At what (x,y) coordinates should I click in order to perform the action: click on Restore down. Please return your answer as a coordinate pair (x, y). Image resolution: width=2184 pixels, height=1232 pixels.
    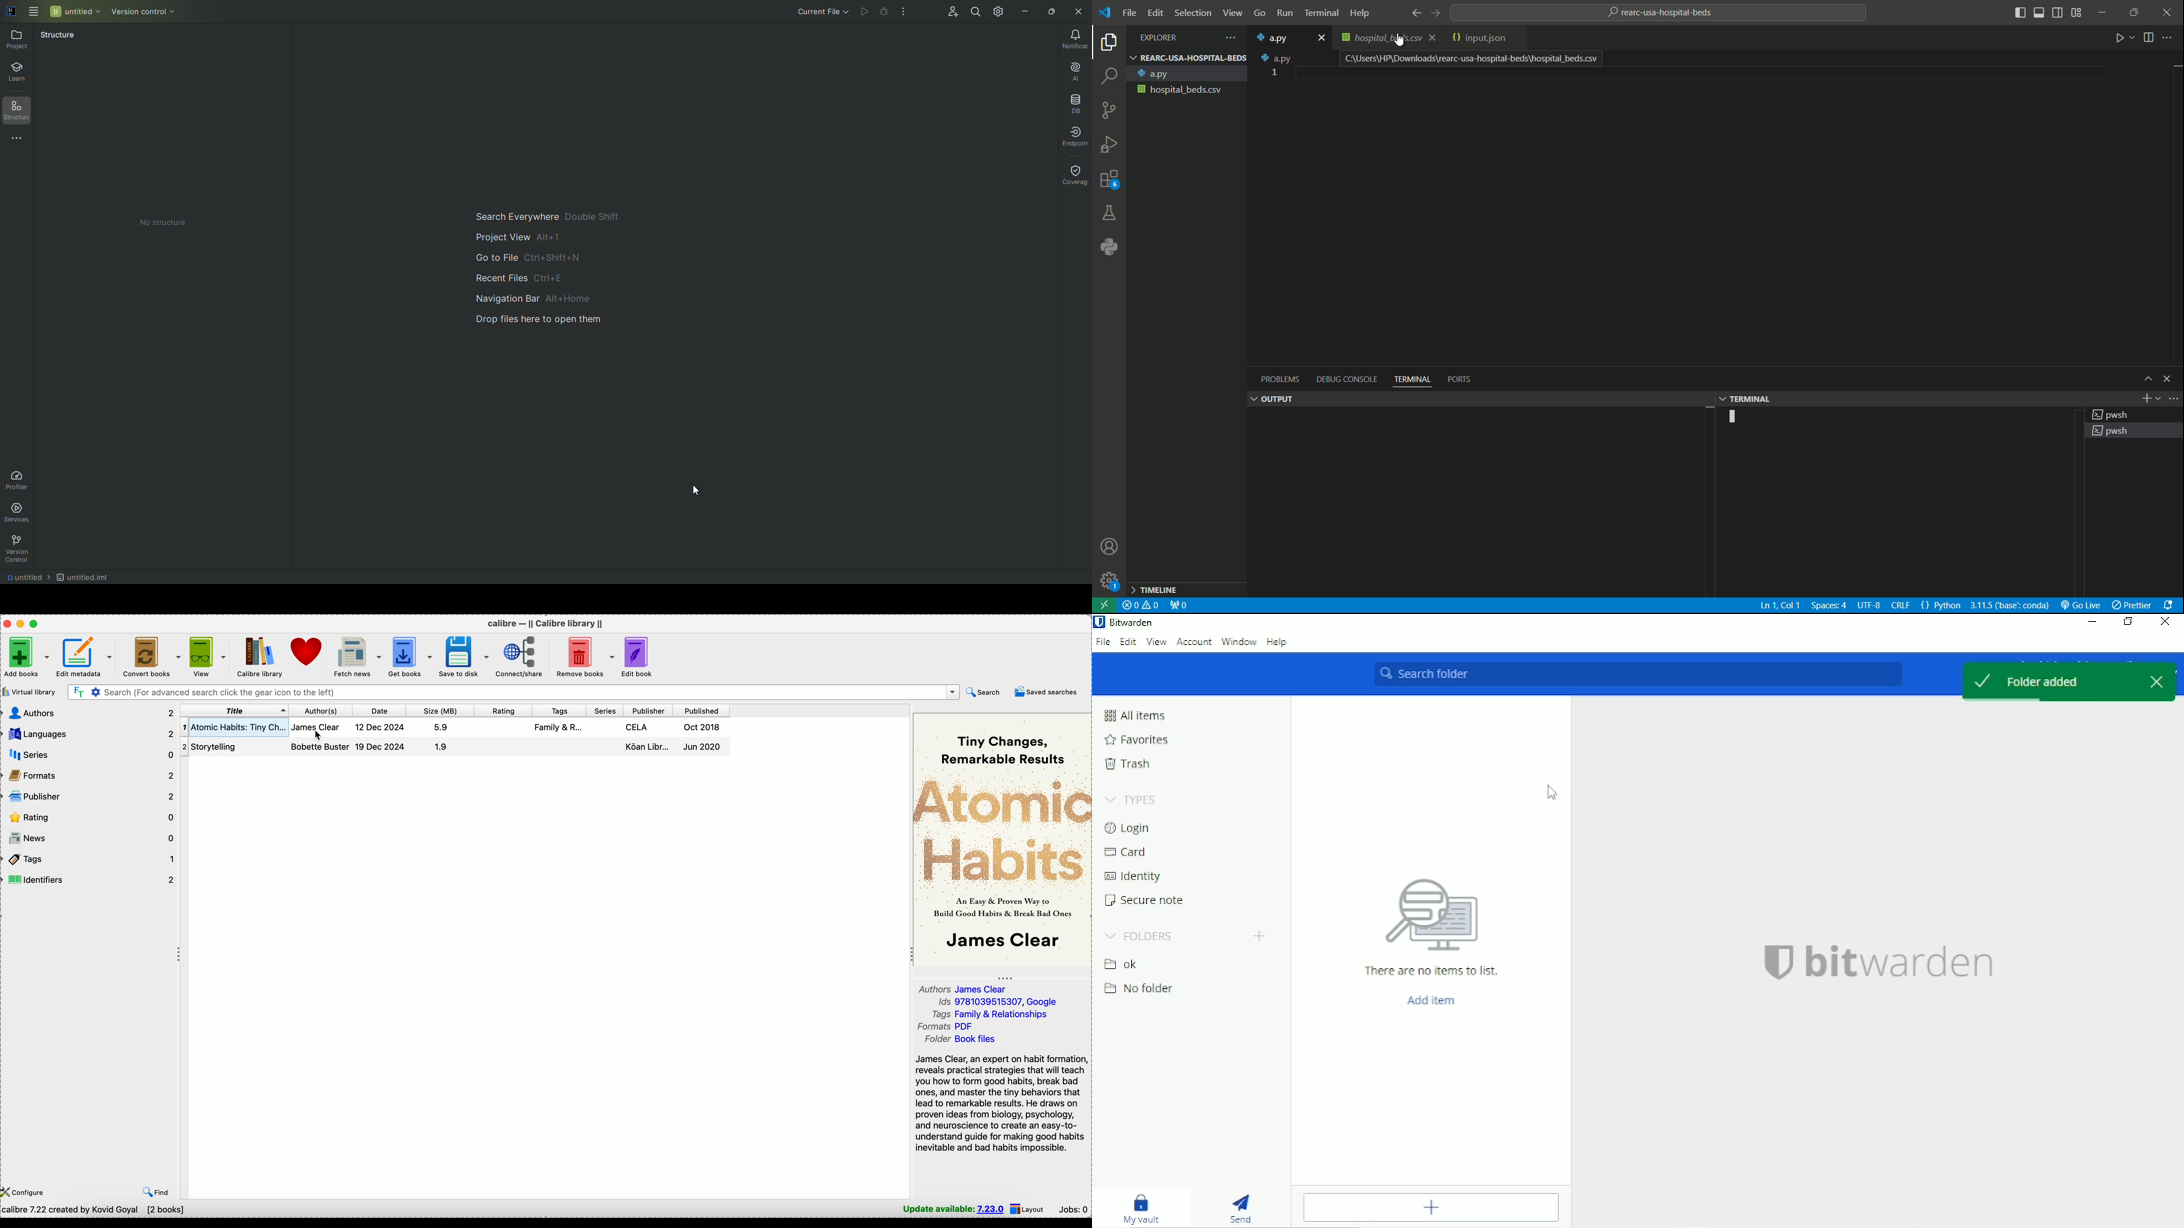
    Looking at the image, I should click on (2128, 622).